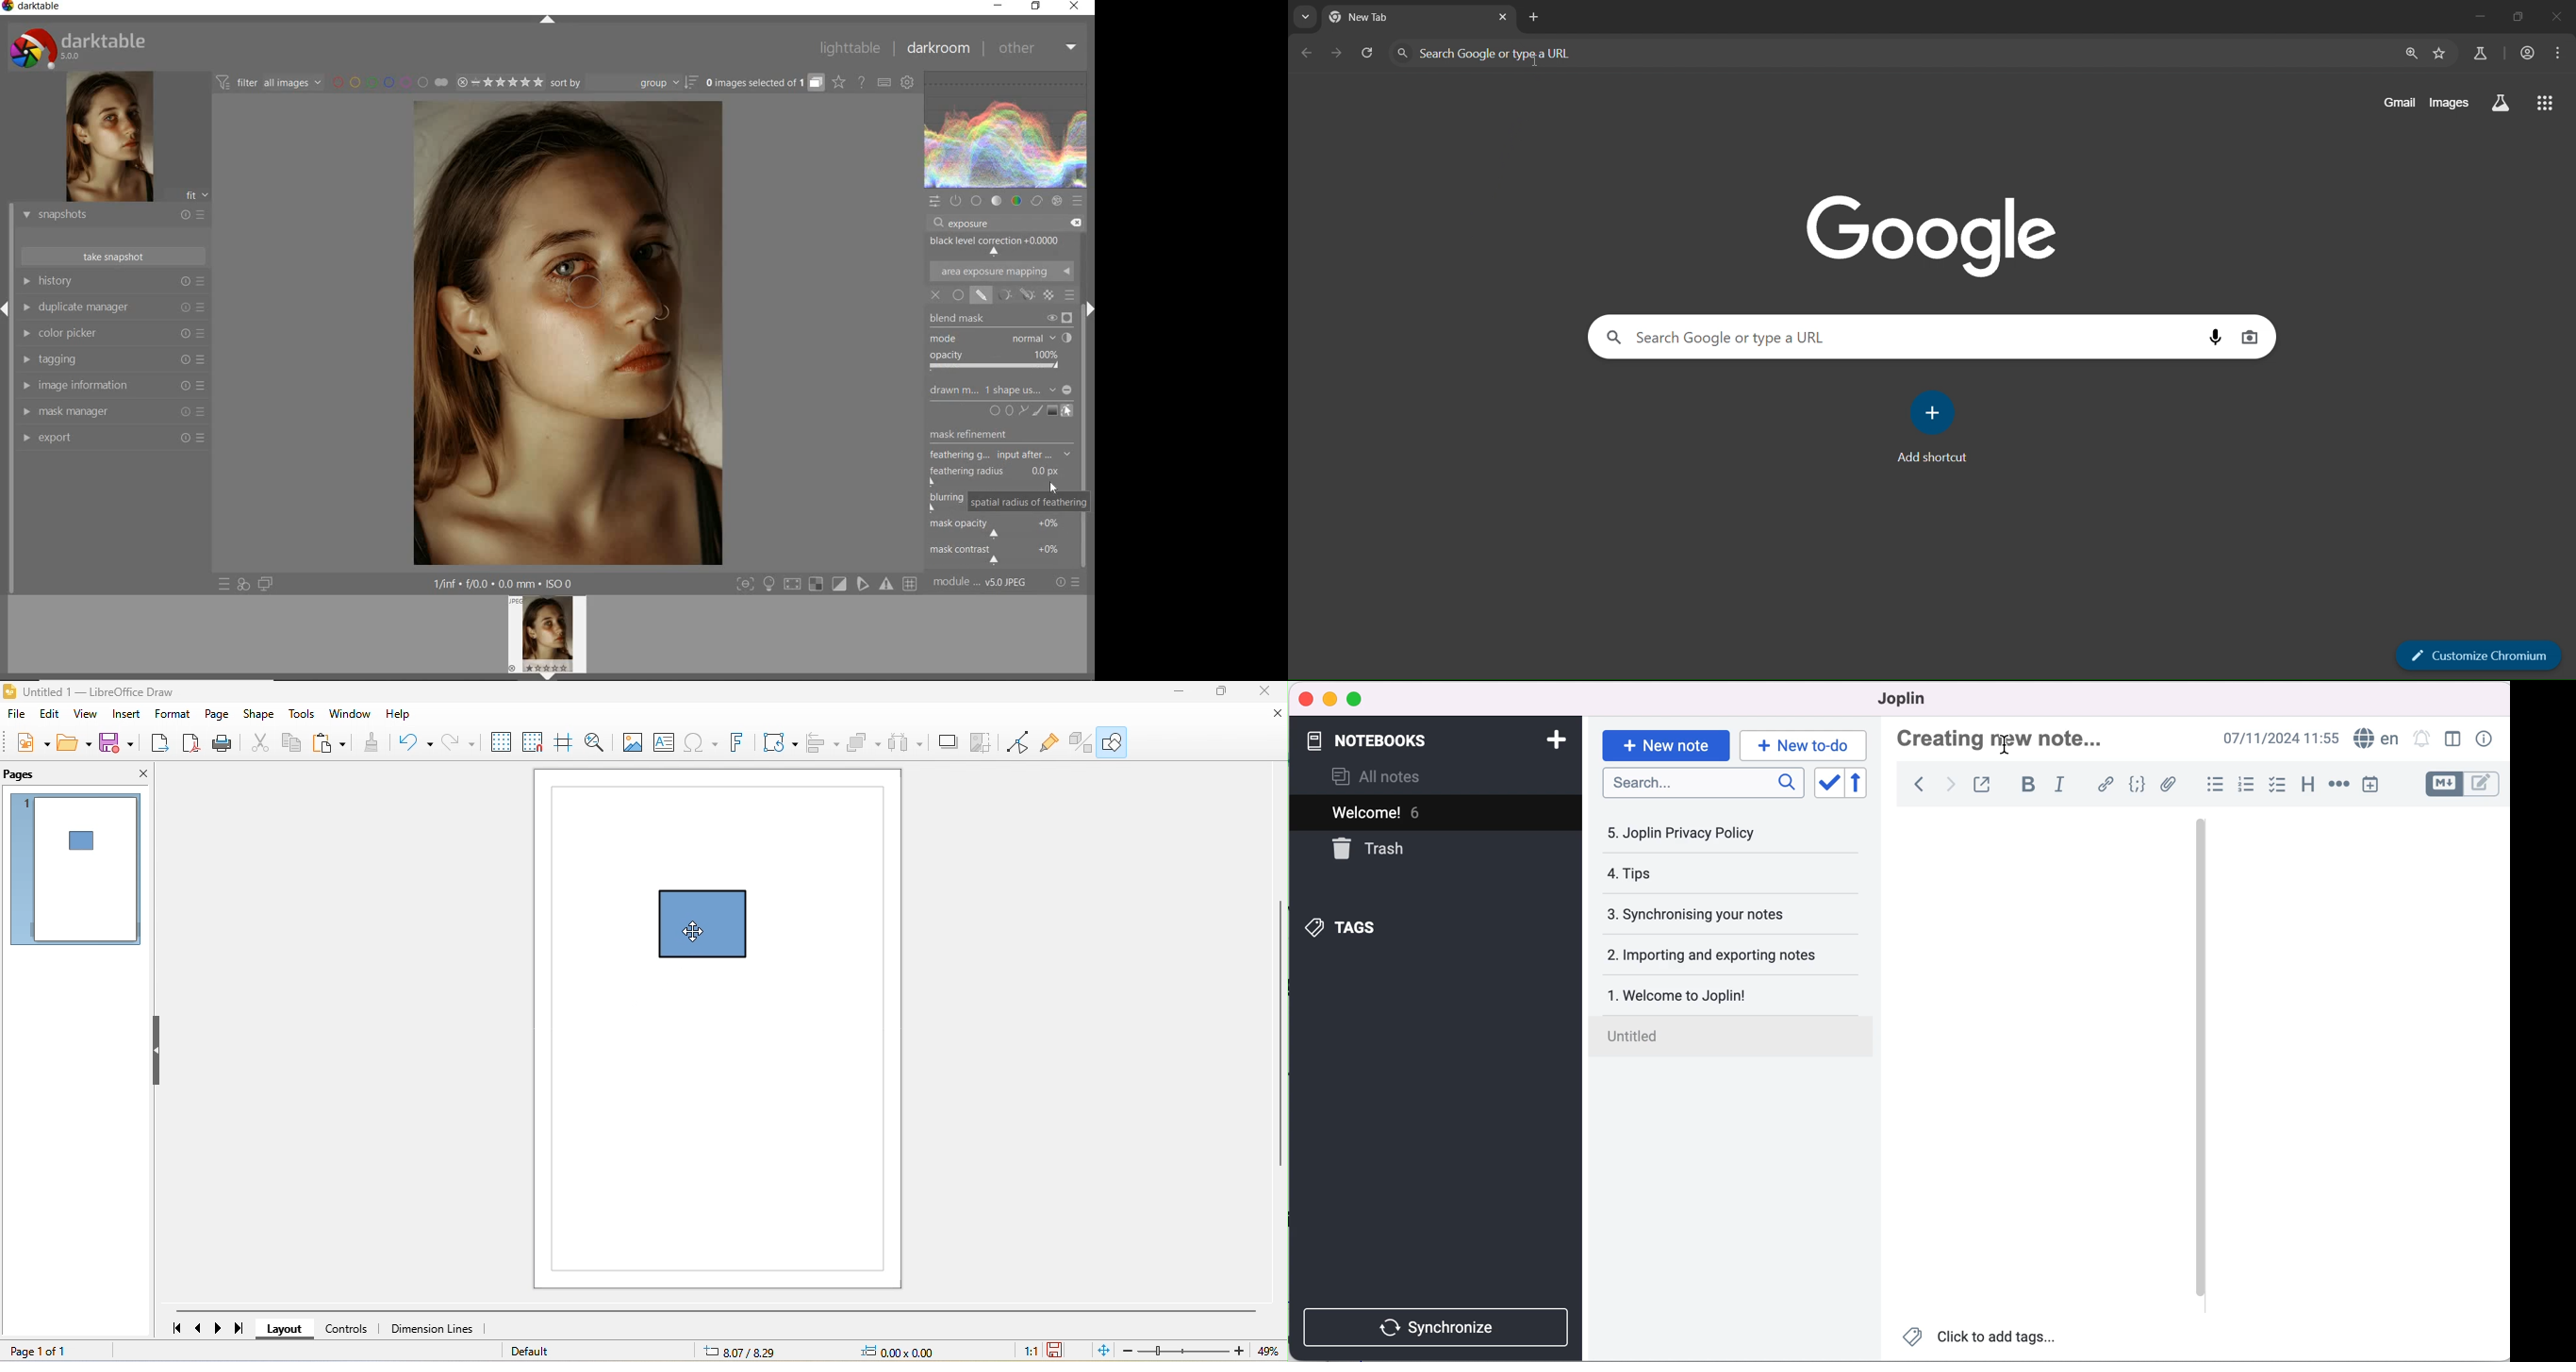 The image size is (2576, 1372). I want to click on select at least three object to distribute, so click(908, 743).